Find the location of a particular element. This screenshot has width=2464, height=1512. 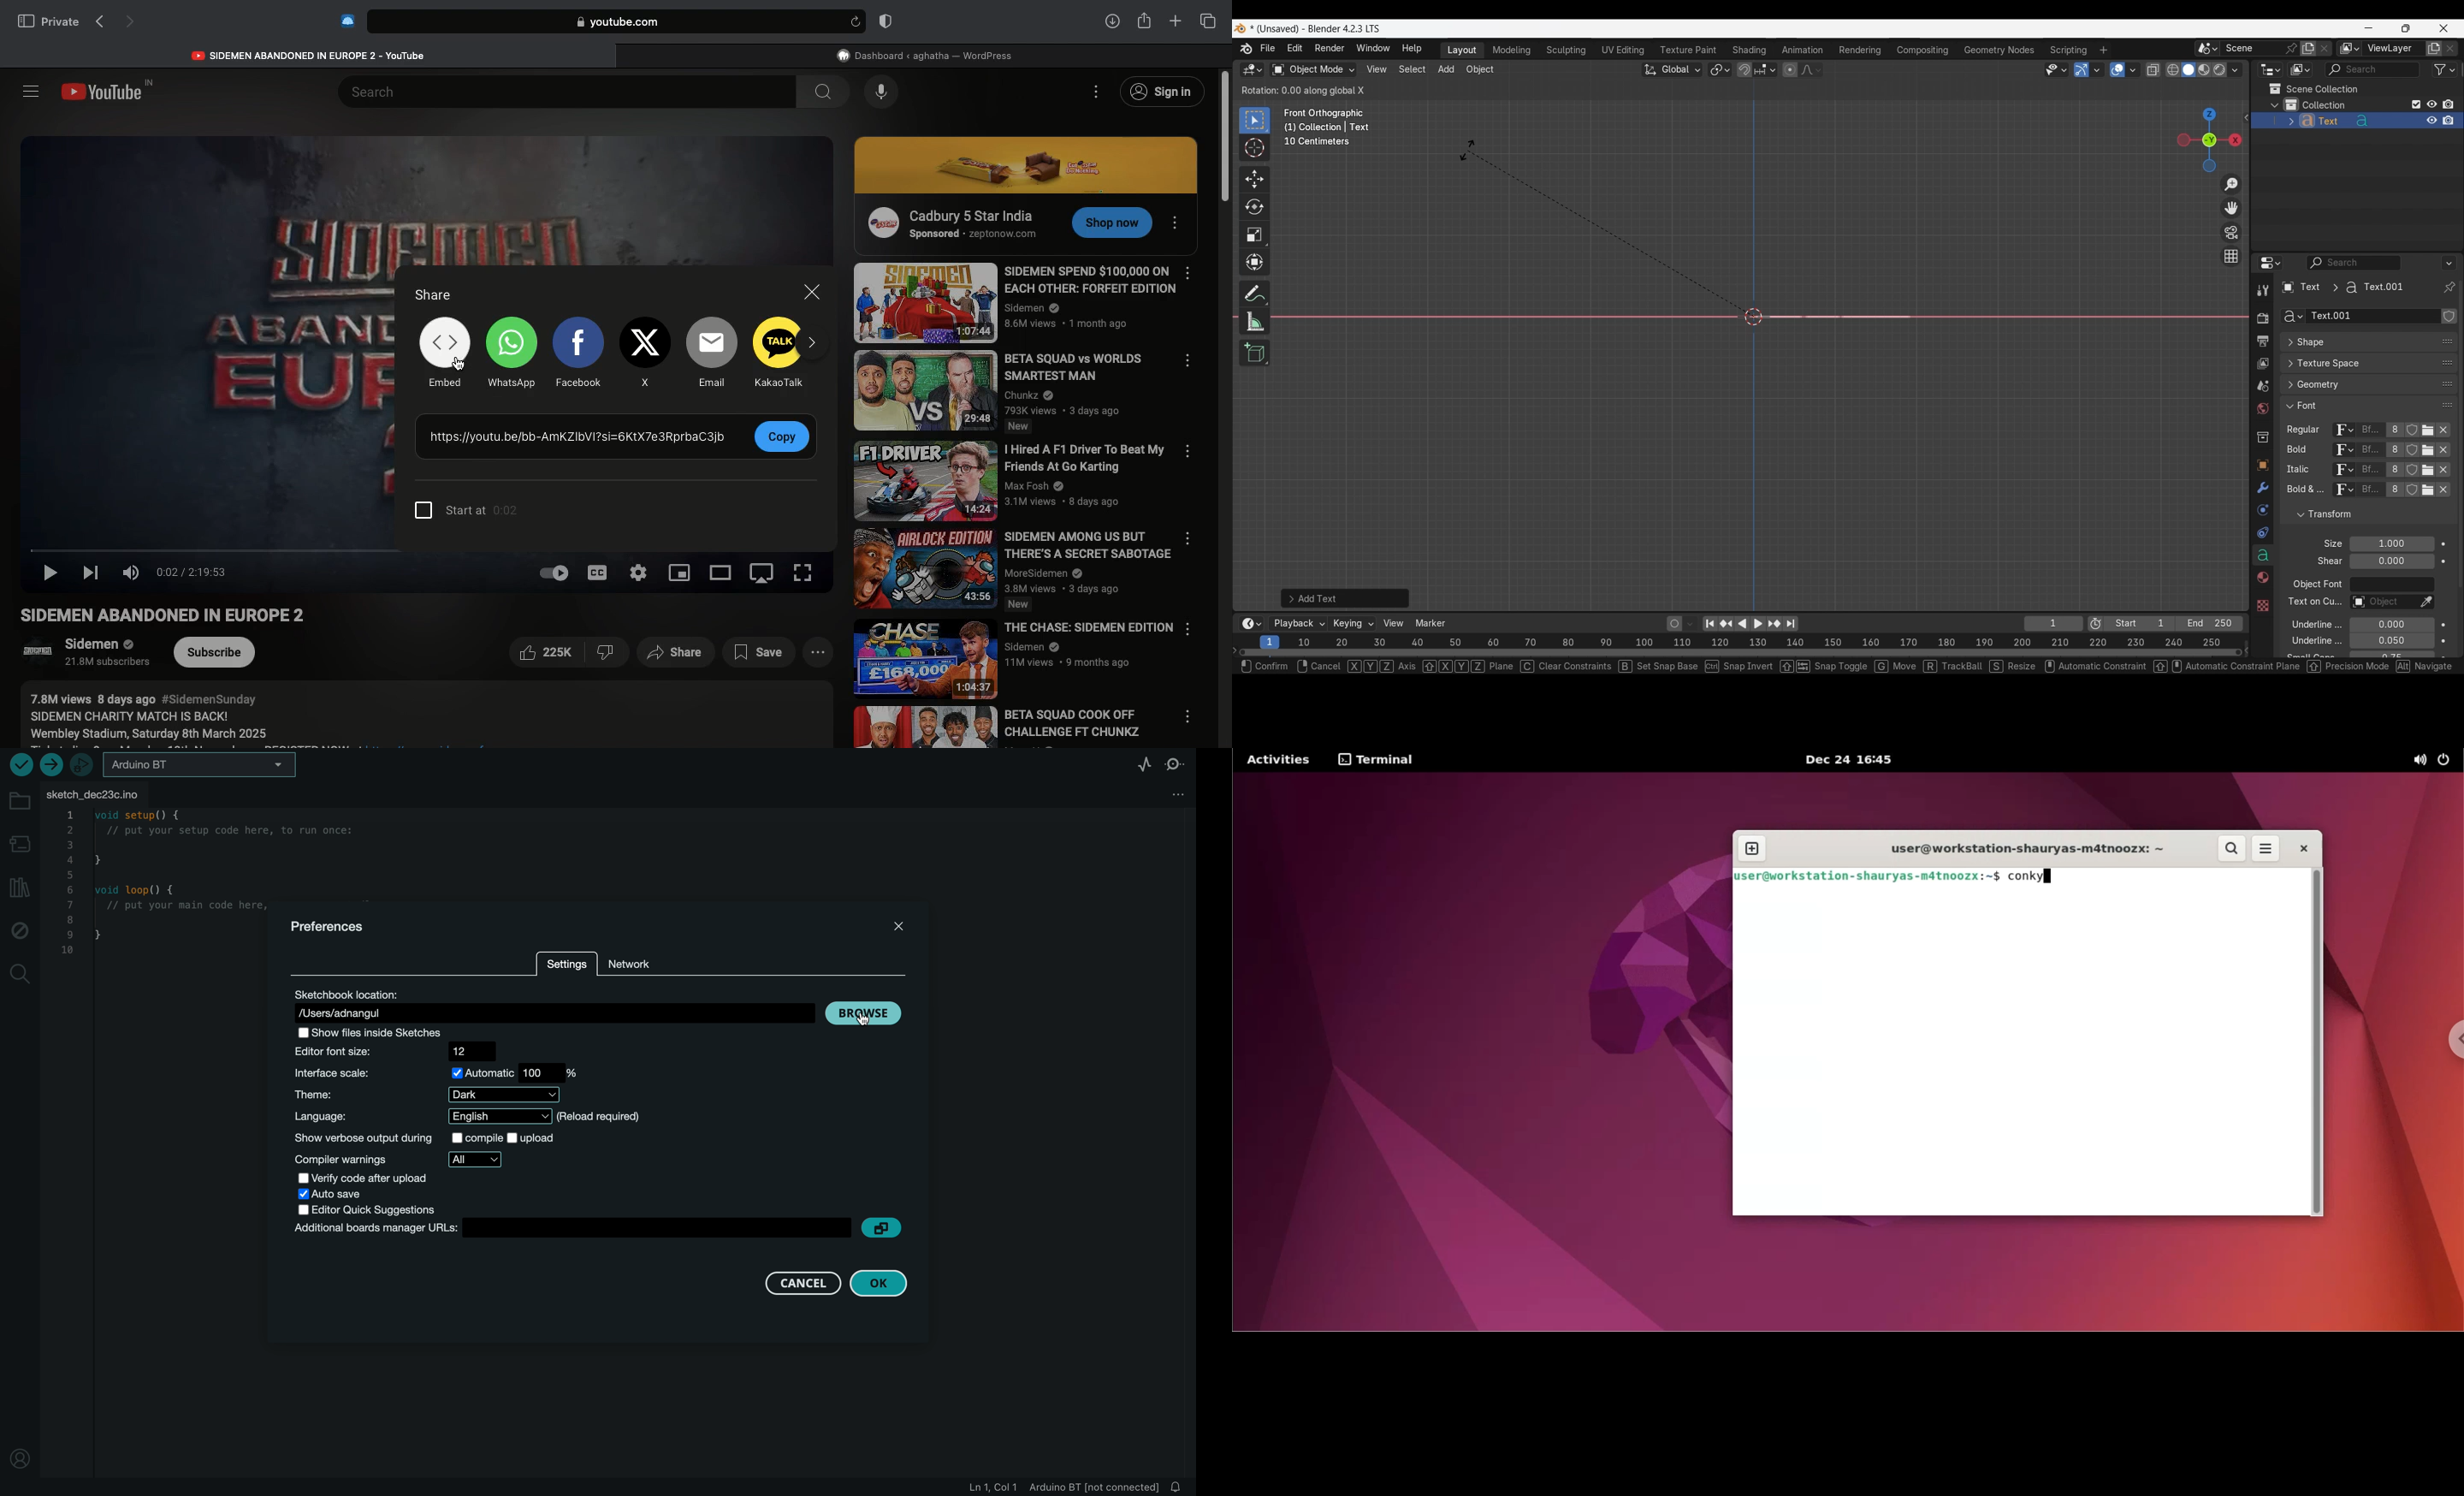

Compositing workspace is located at coordinates (1923, 50).